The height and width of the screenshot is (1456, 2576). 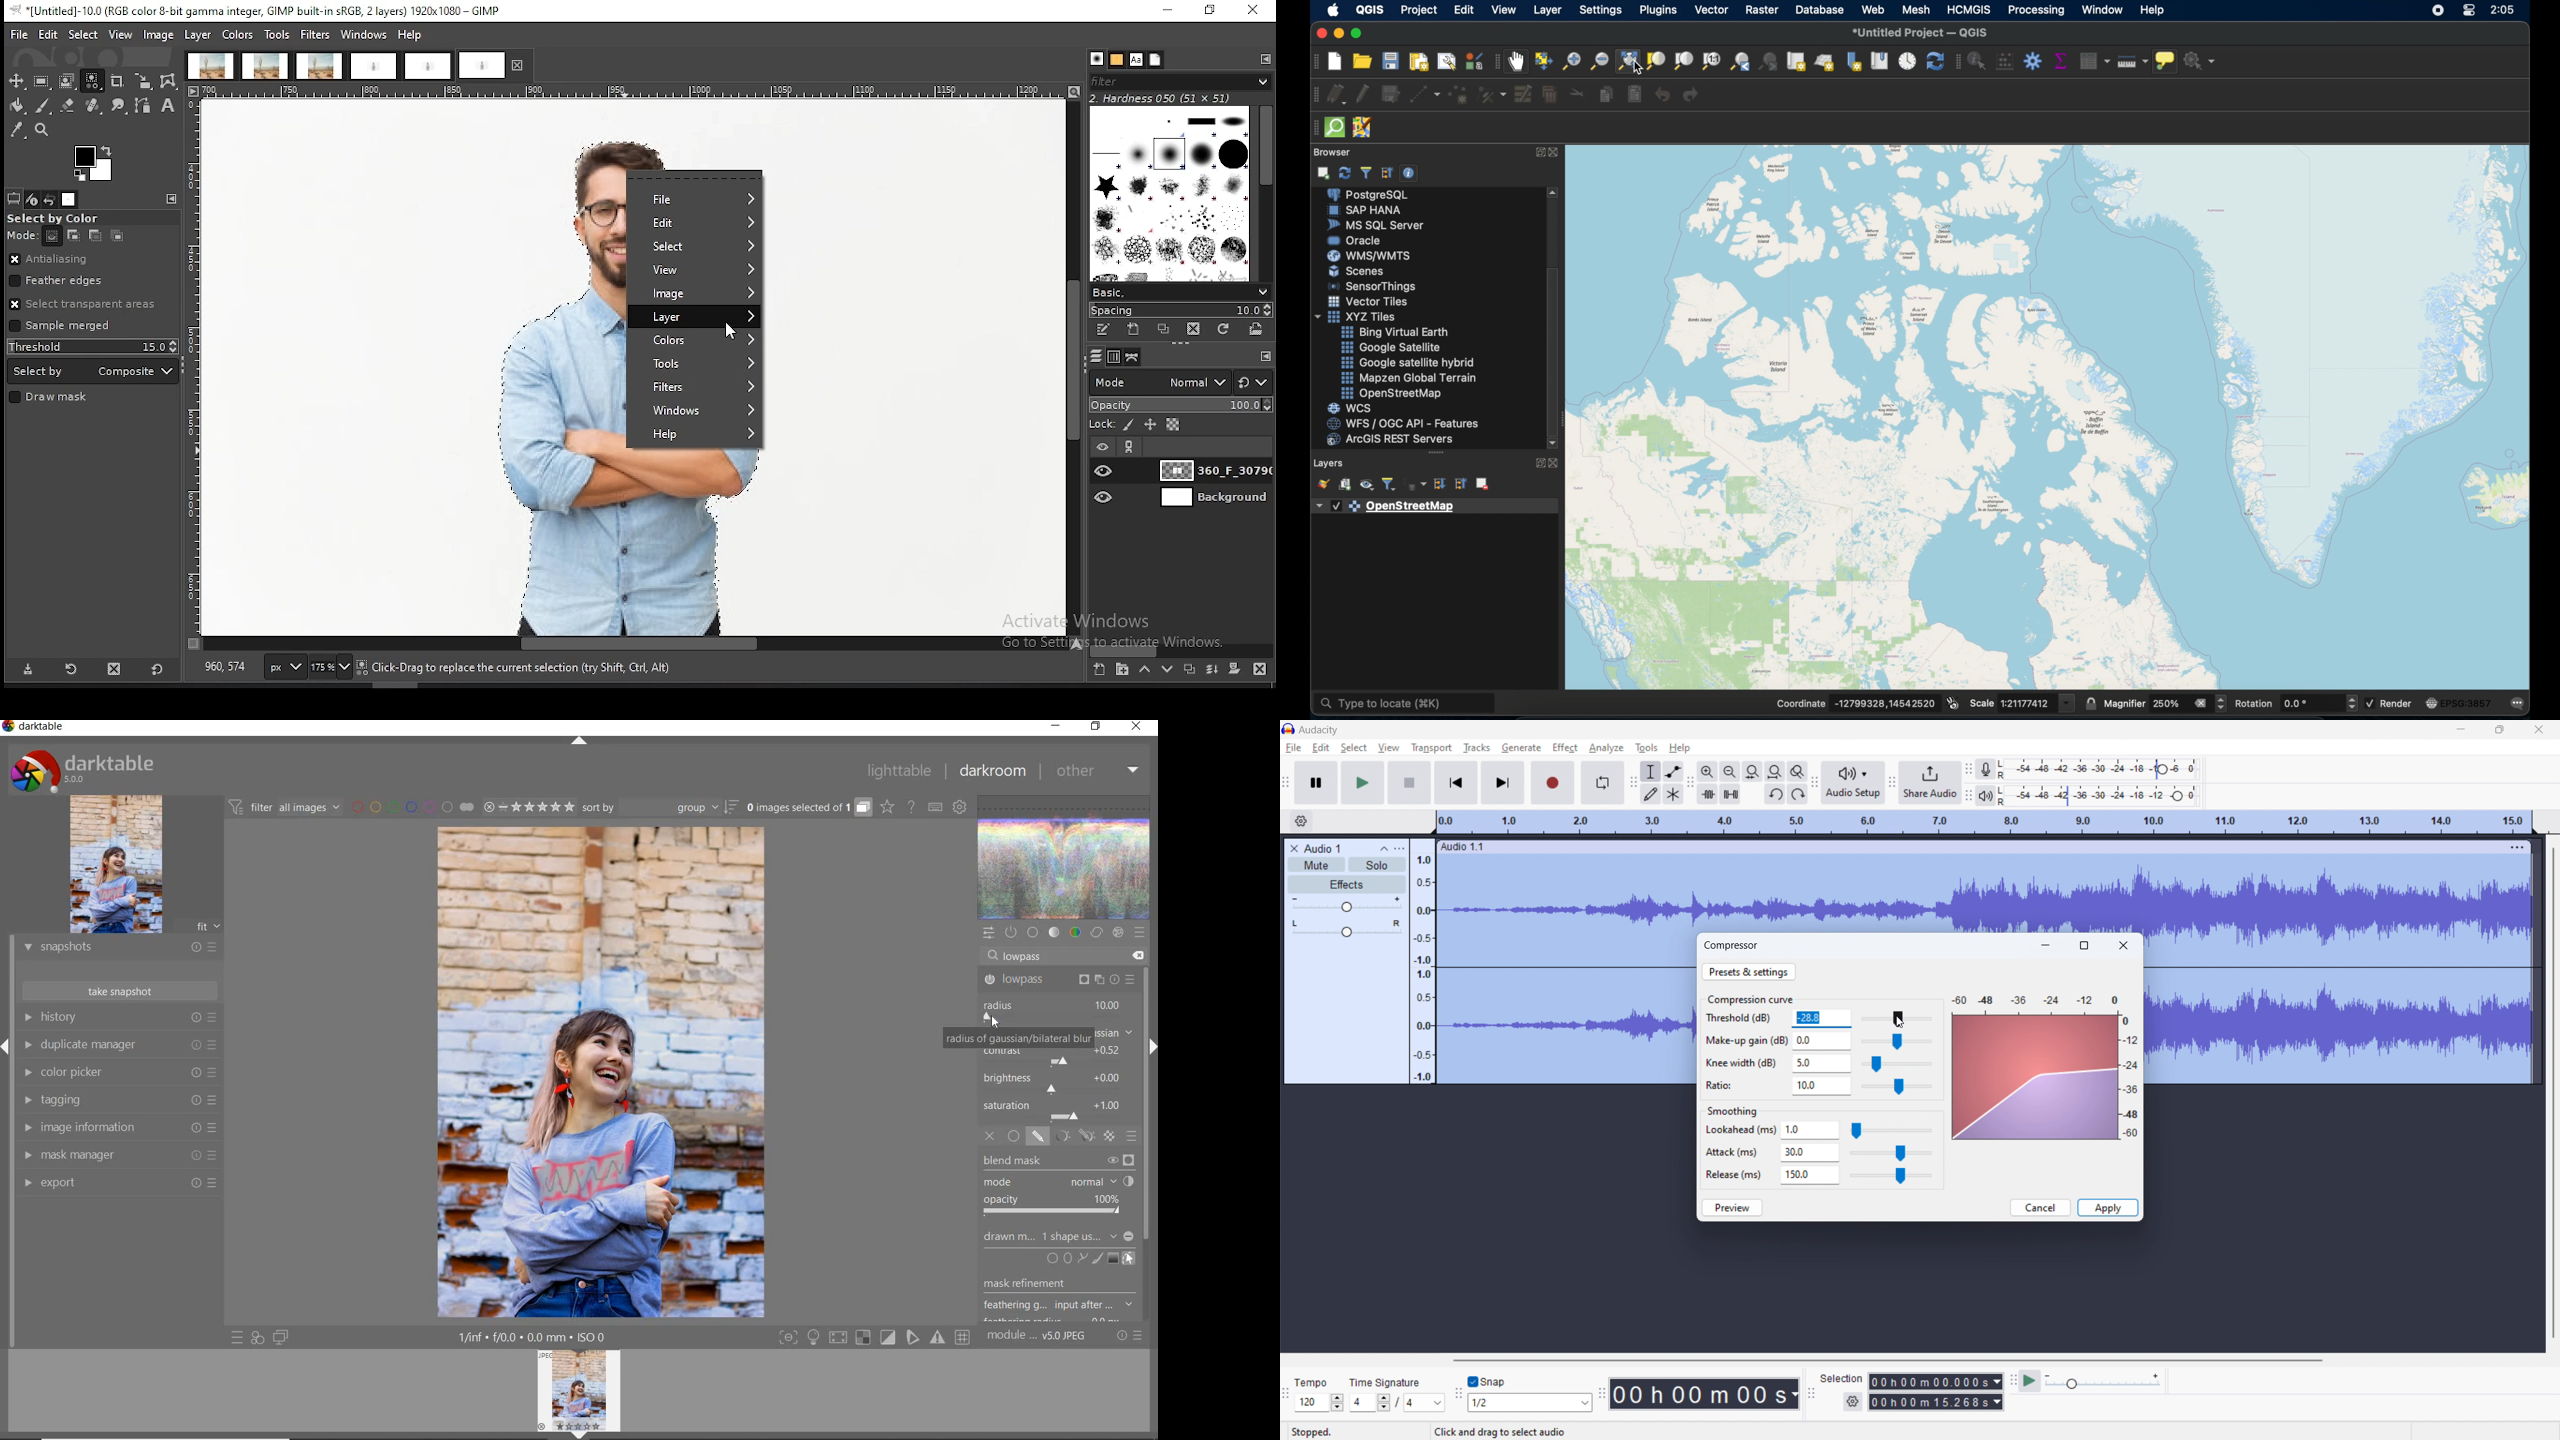 I want to click on correct, so click(x=1097, y=933).